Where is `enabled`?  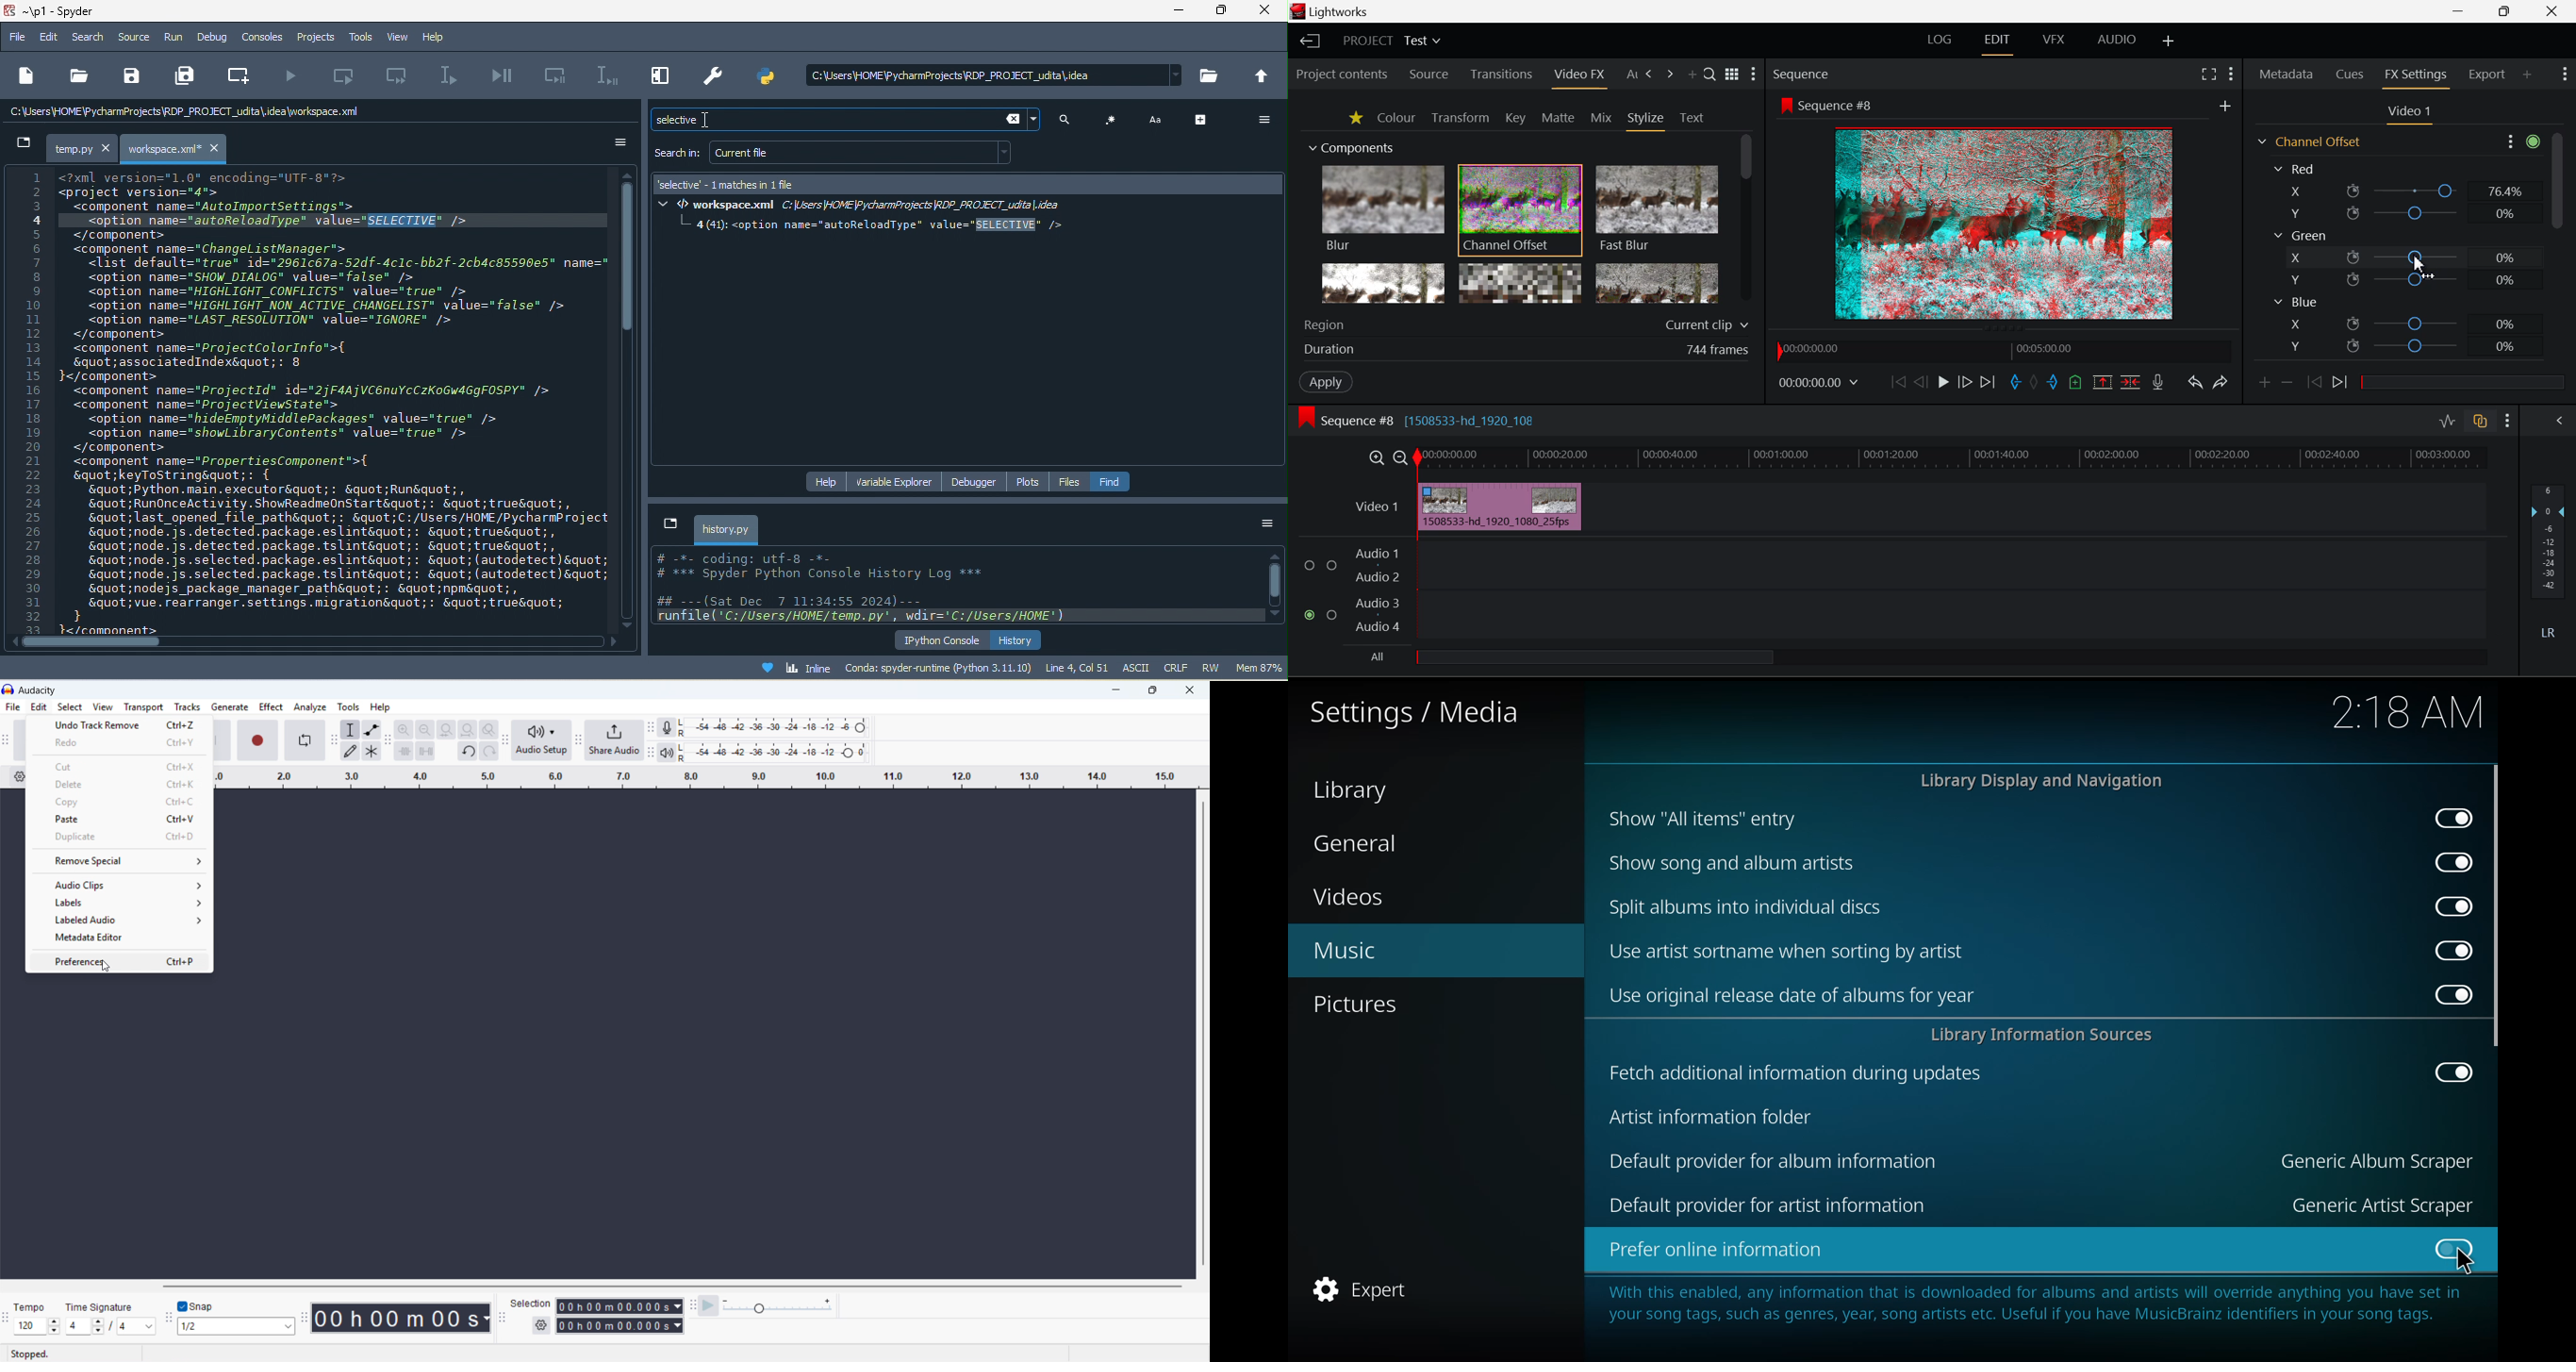
enabled is located at coordinates (2450, 861).